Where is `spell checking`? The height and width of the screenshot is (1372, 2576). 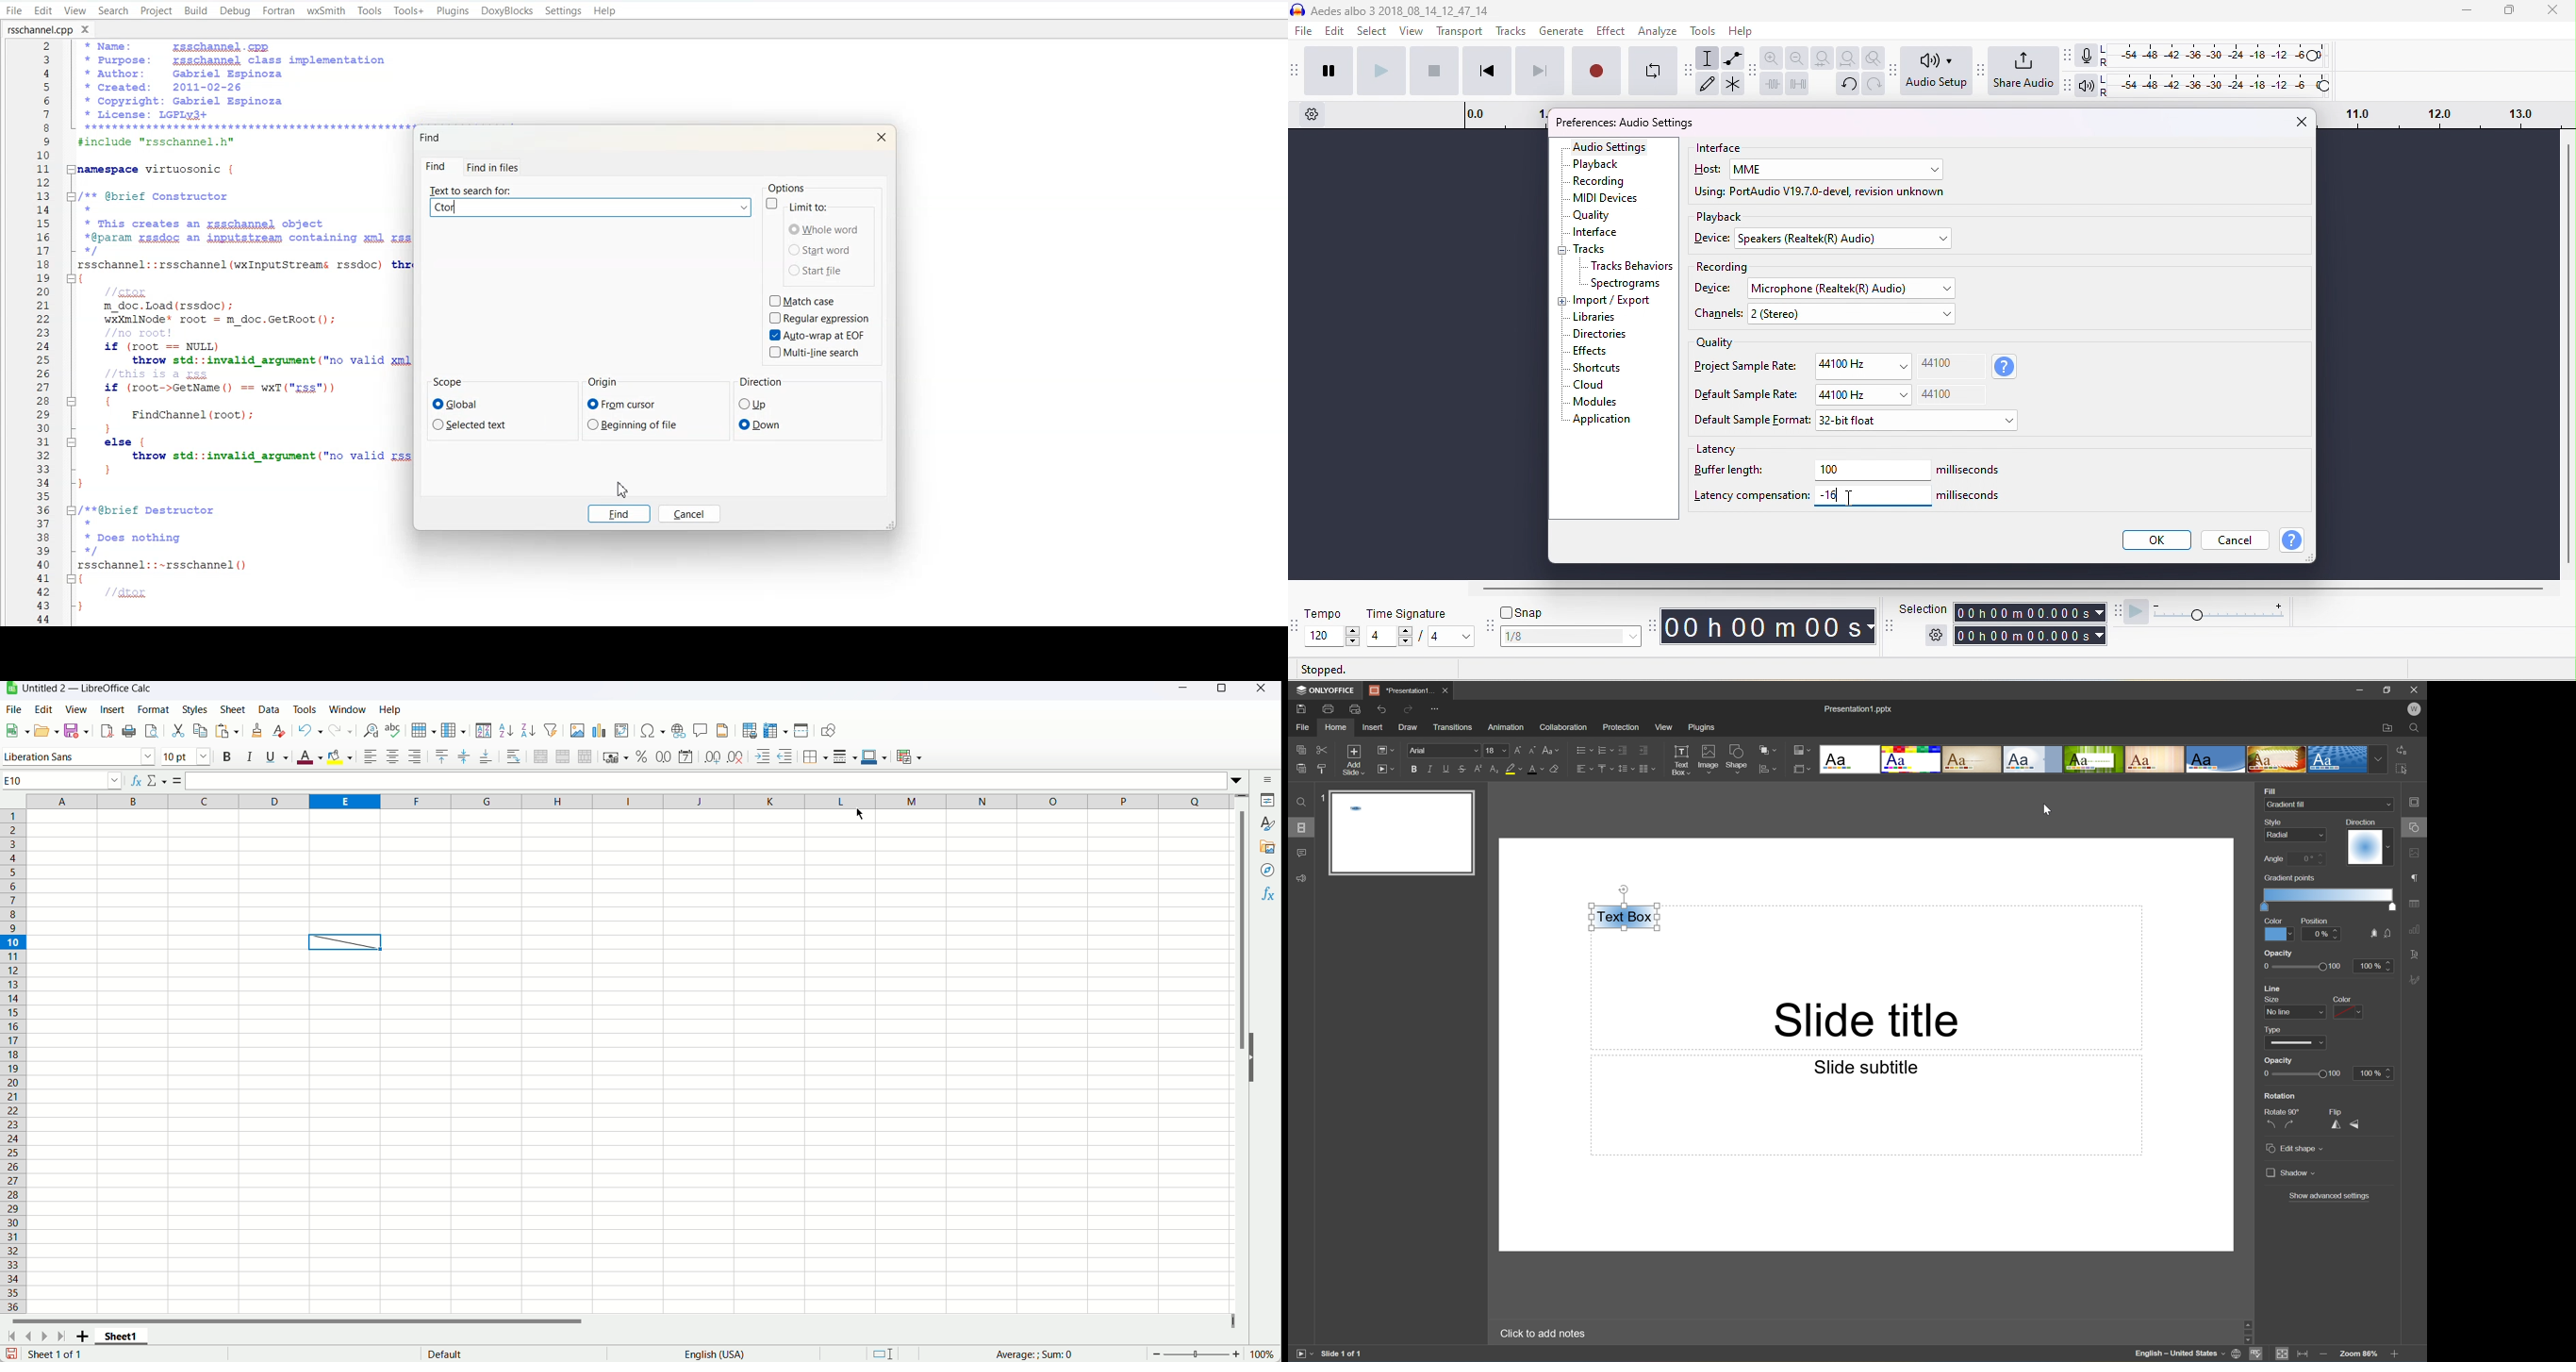 spell checking is located at coordinates (2259, 1354).